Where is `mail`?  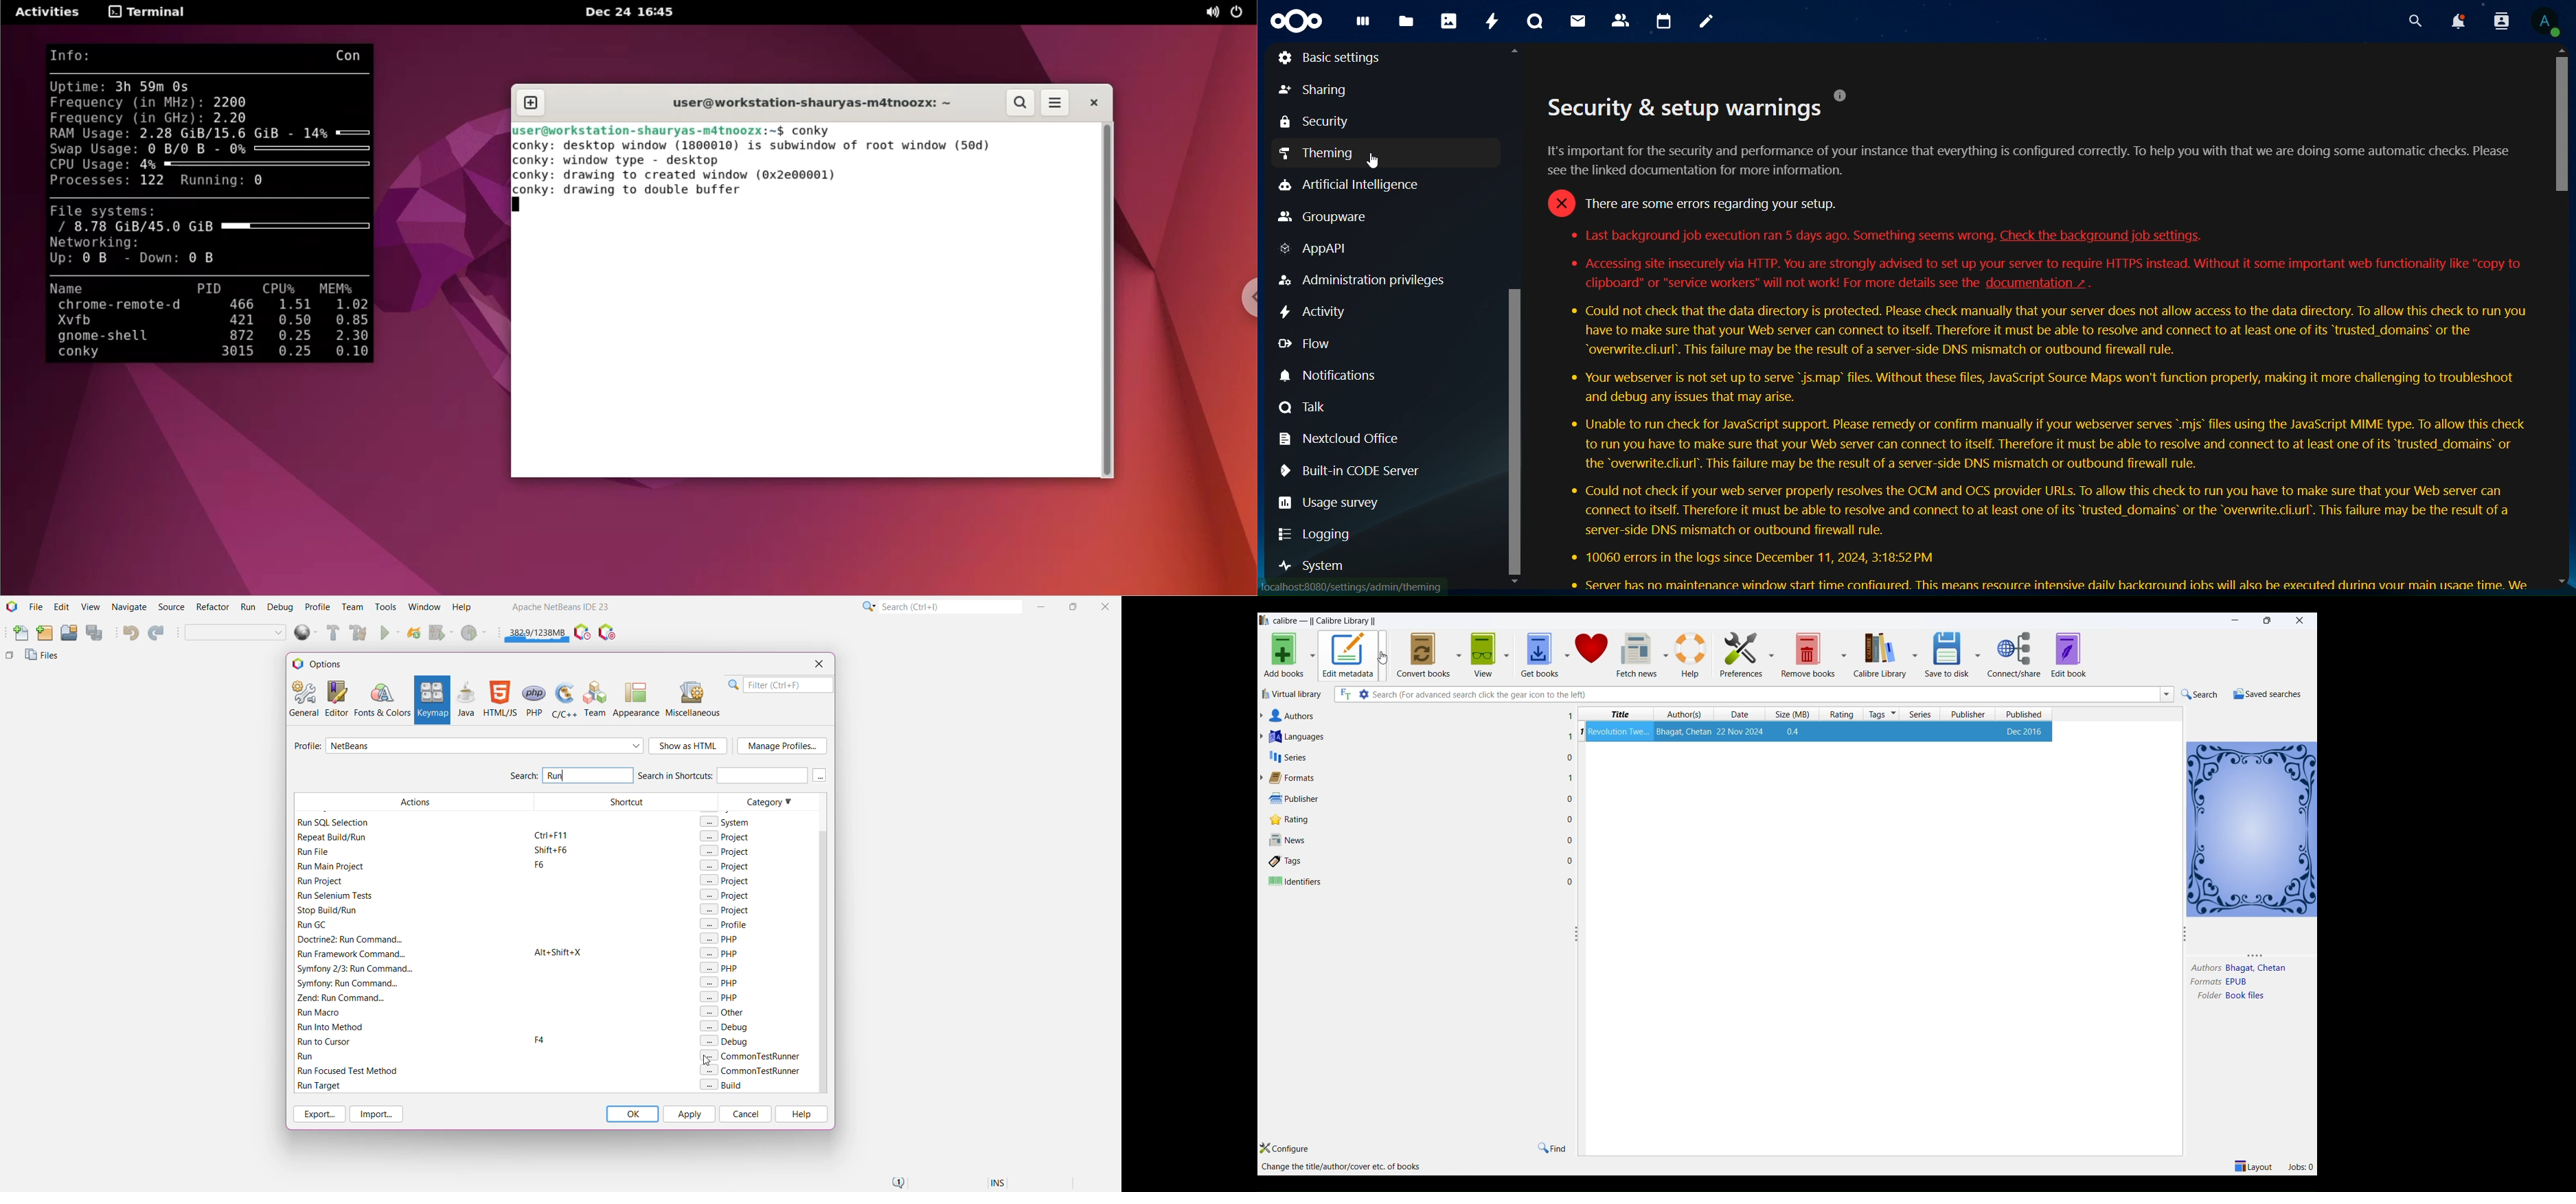
mail is located at coordinates (1580, 21).